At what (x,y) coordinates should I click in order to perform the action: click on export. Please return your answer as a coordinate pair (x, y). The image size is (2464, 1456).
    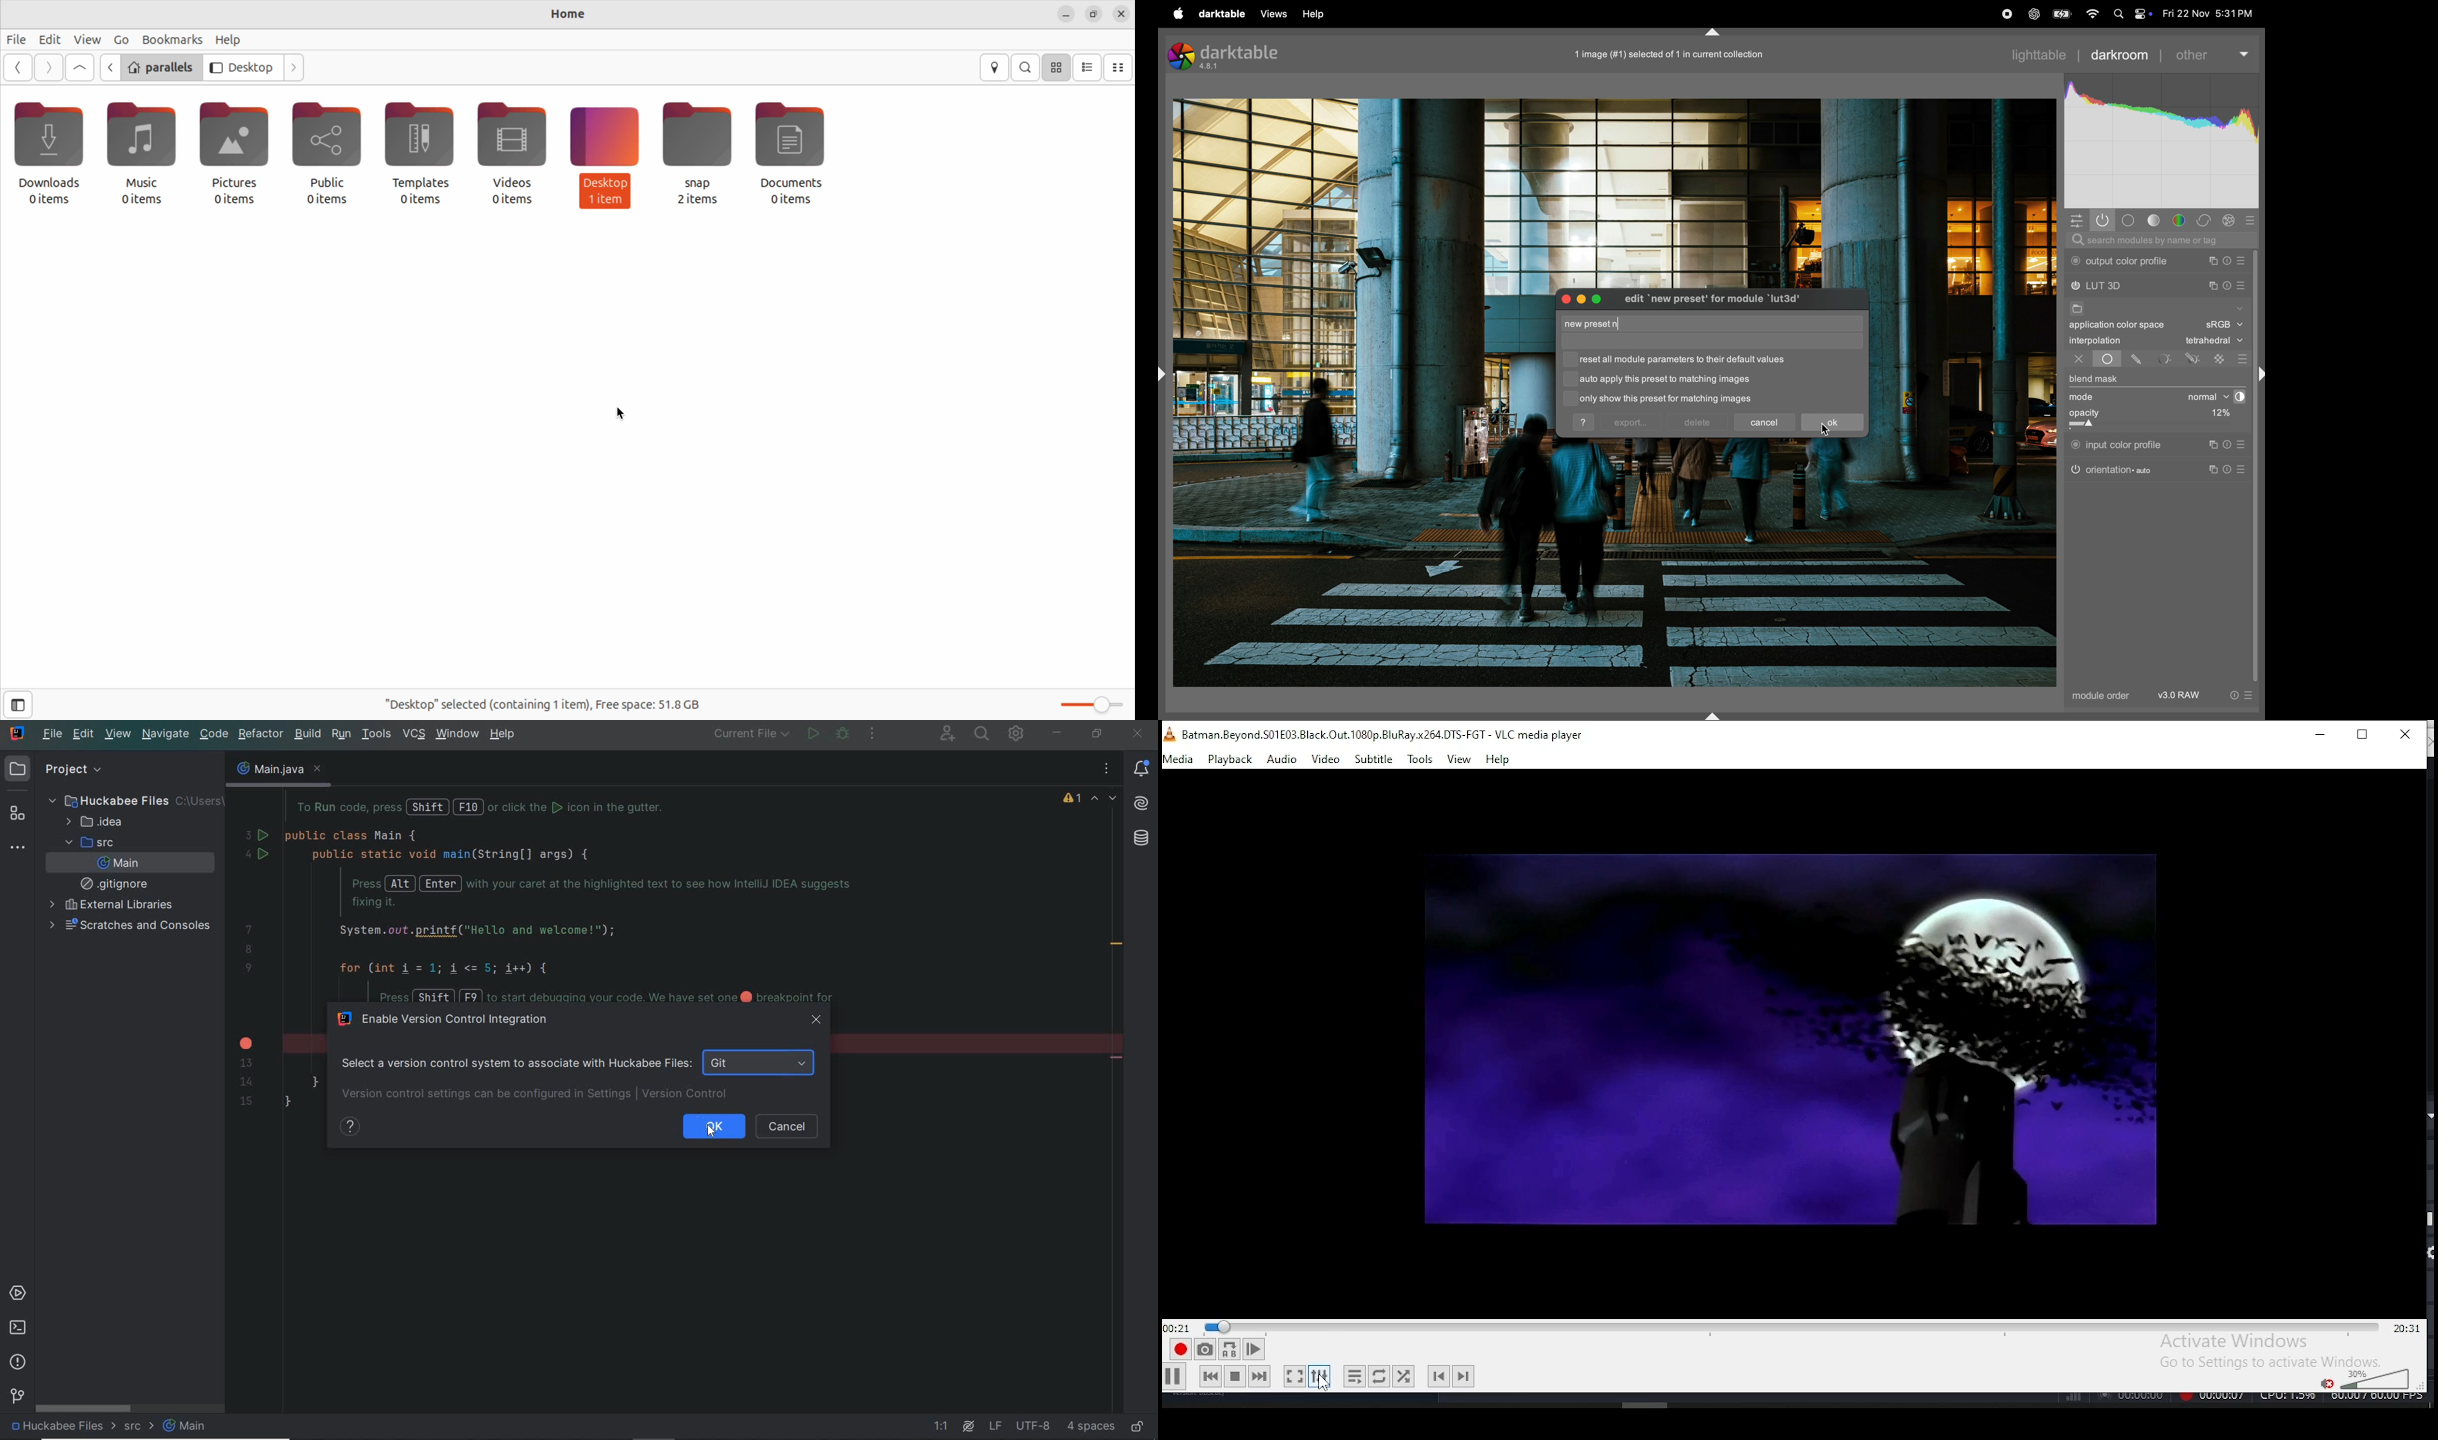
    Looking at the image, I should click on (1631, 423).